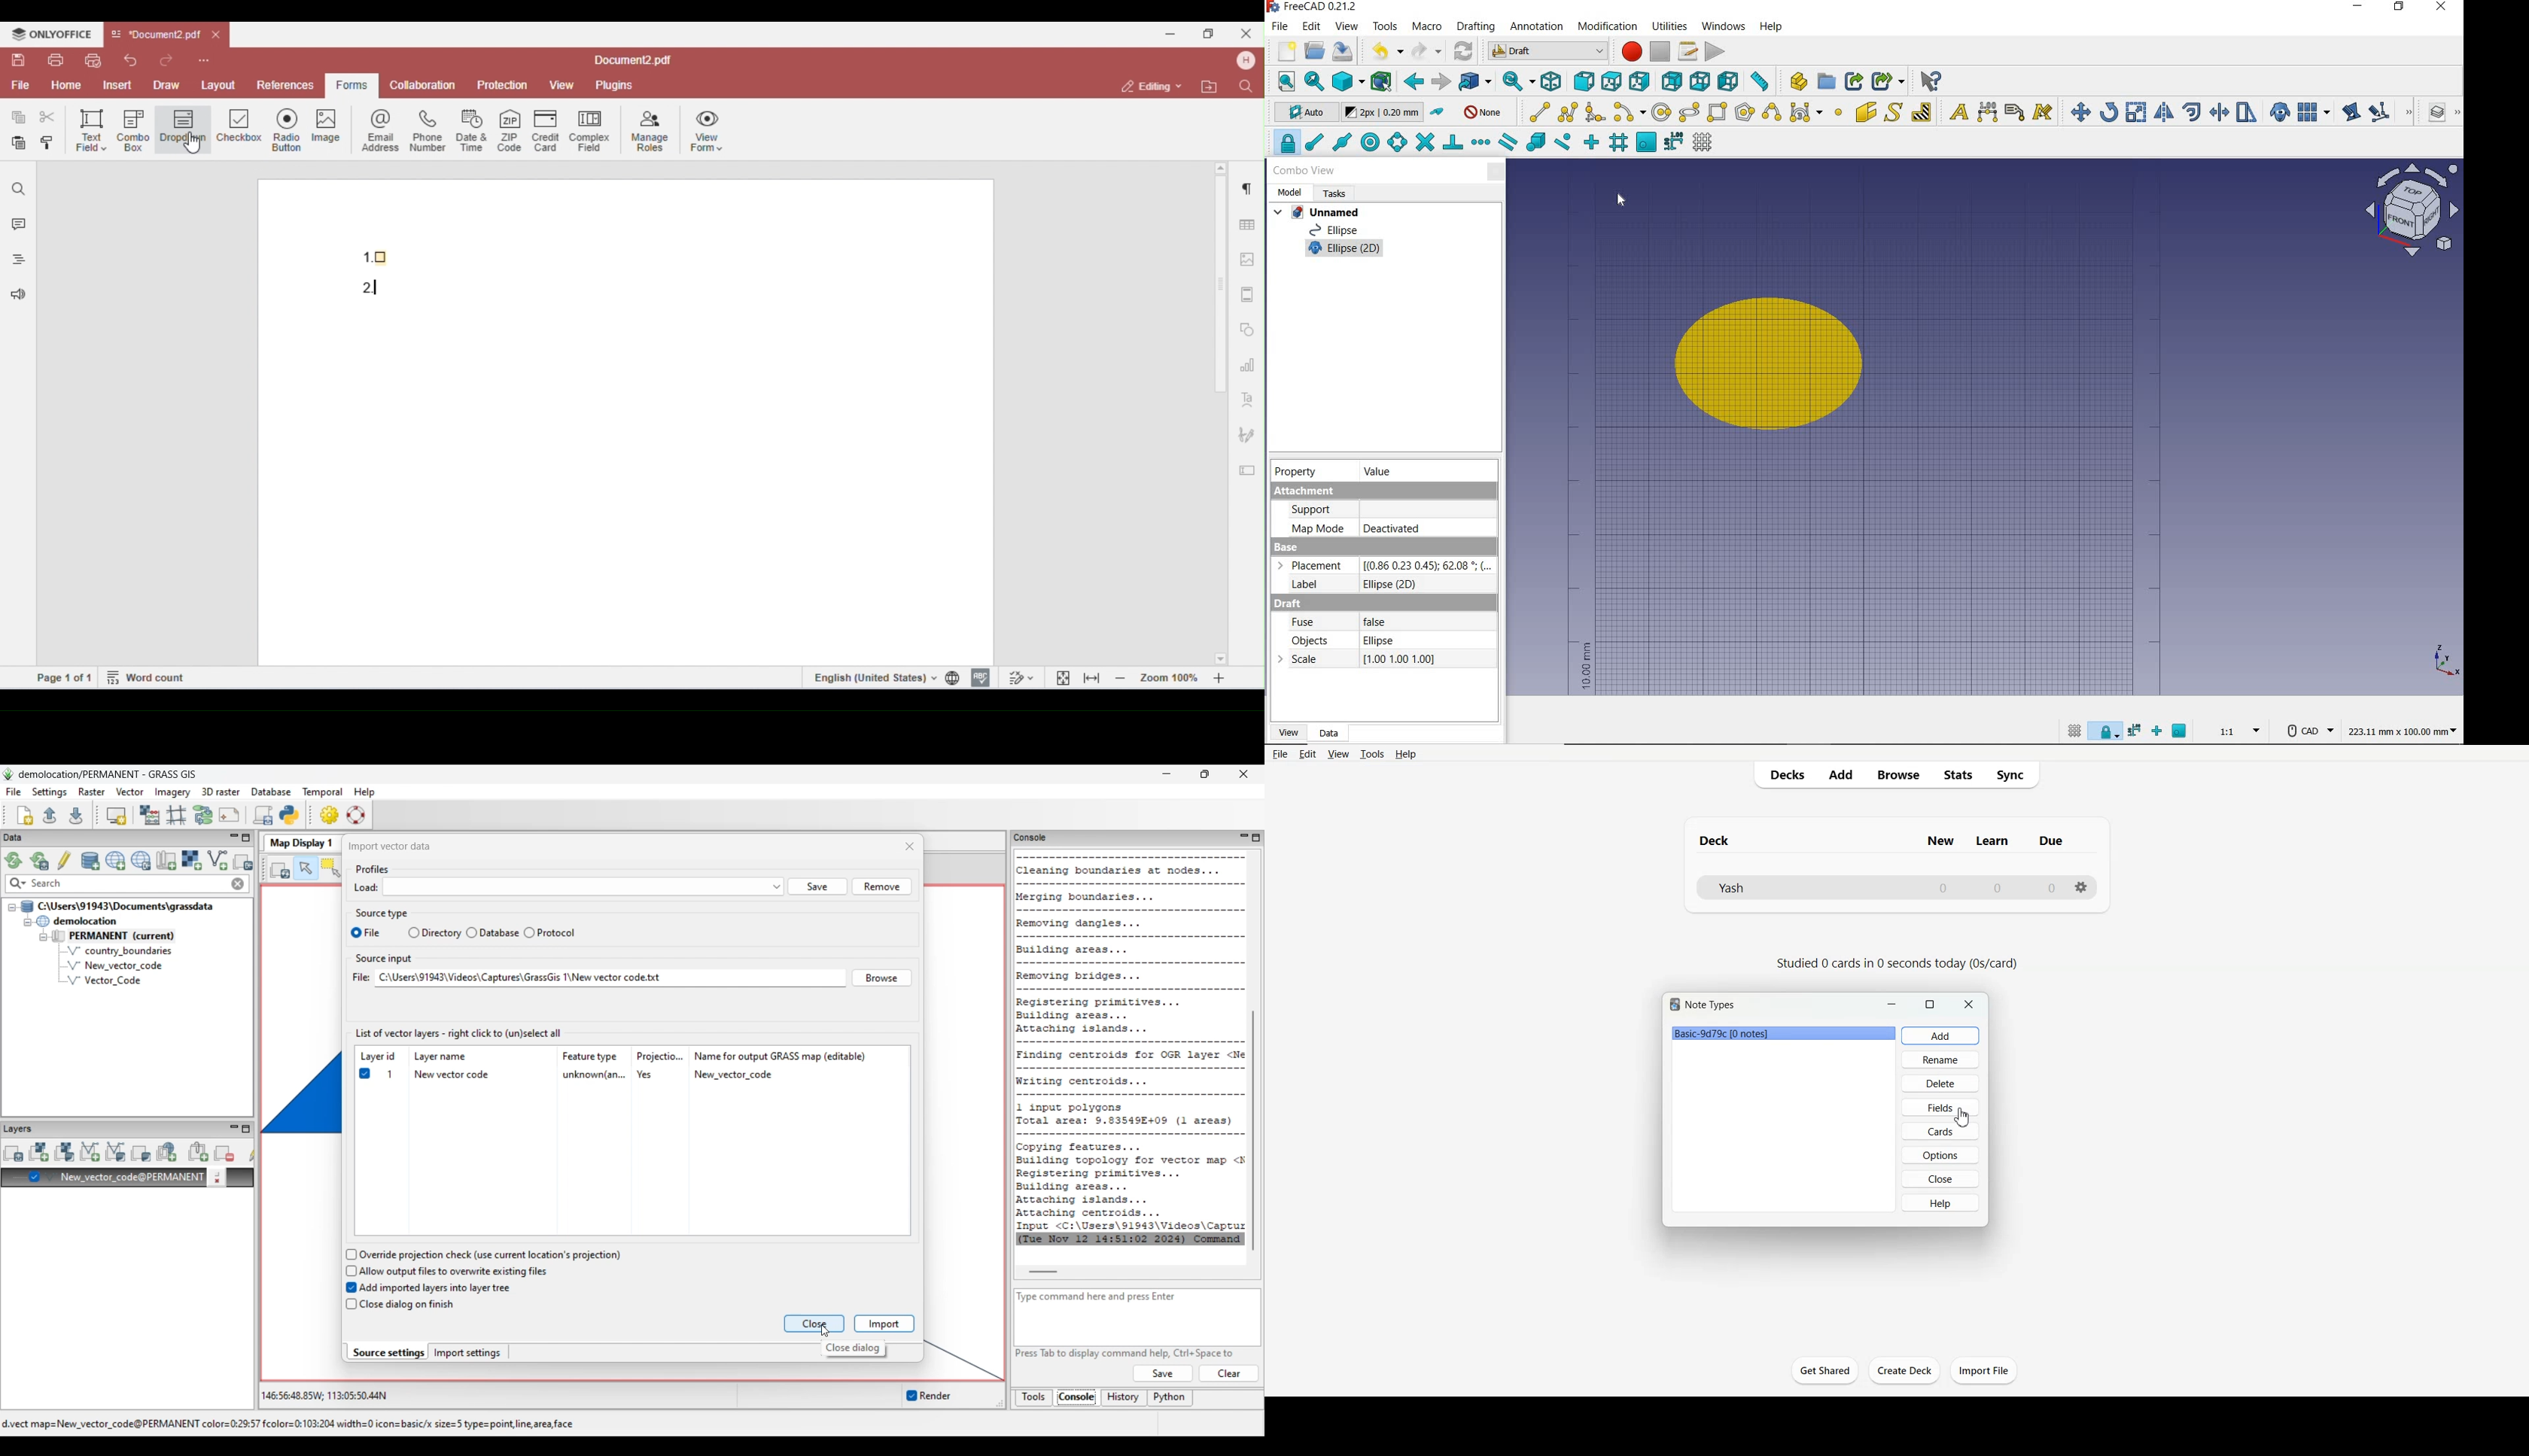 This screenshot has height=1456, width=2548. What do you see at coordinates (1645, 143) in the screenshot?
I see `snap working plane` at bounding box center [1645, 143].